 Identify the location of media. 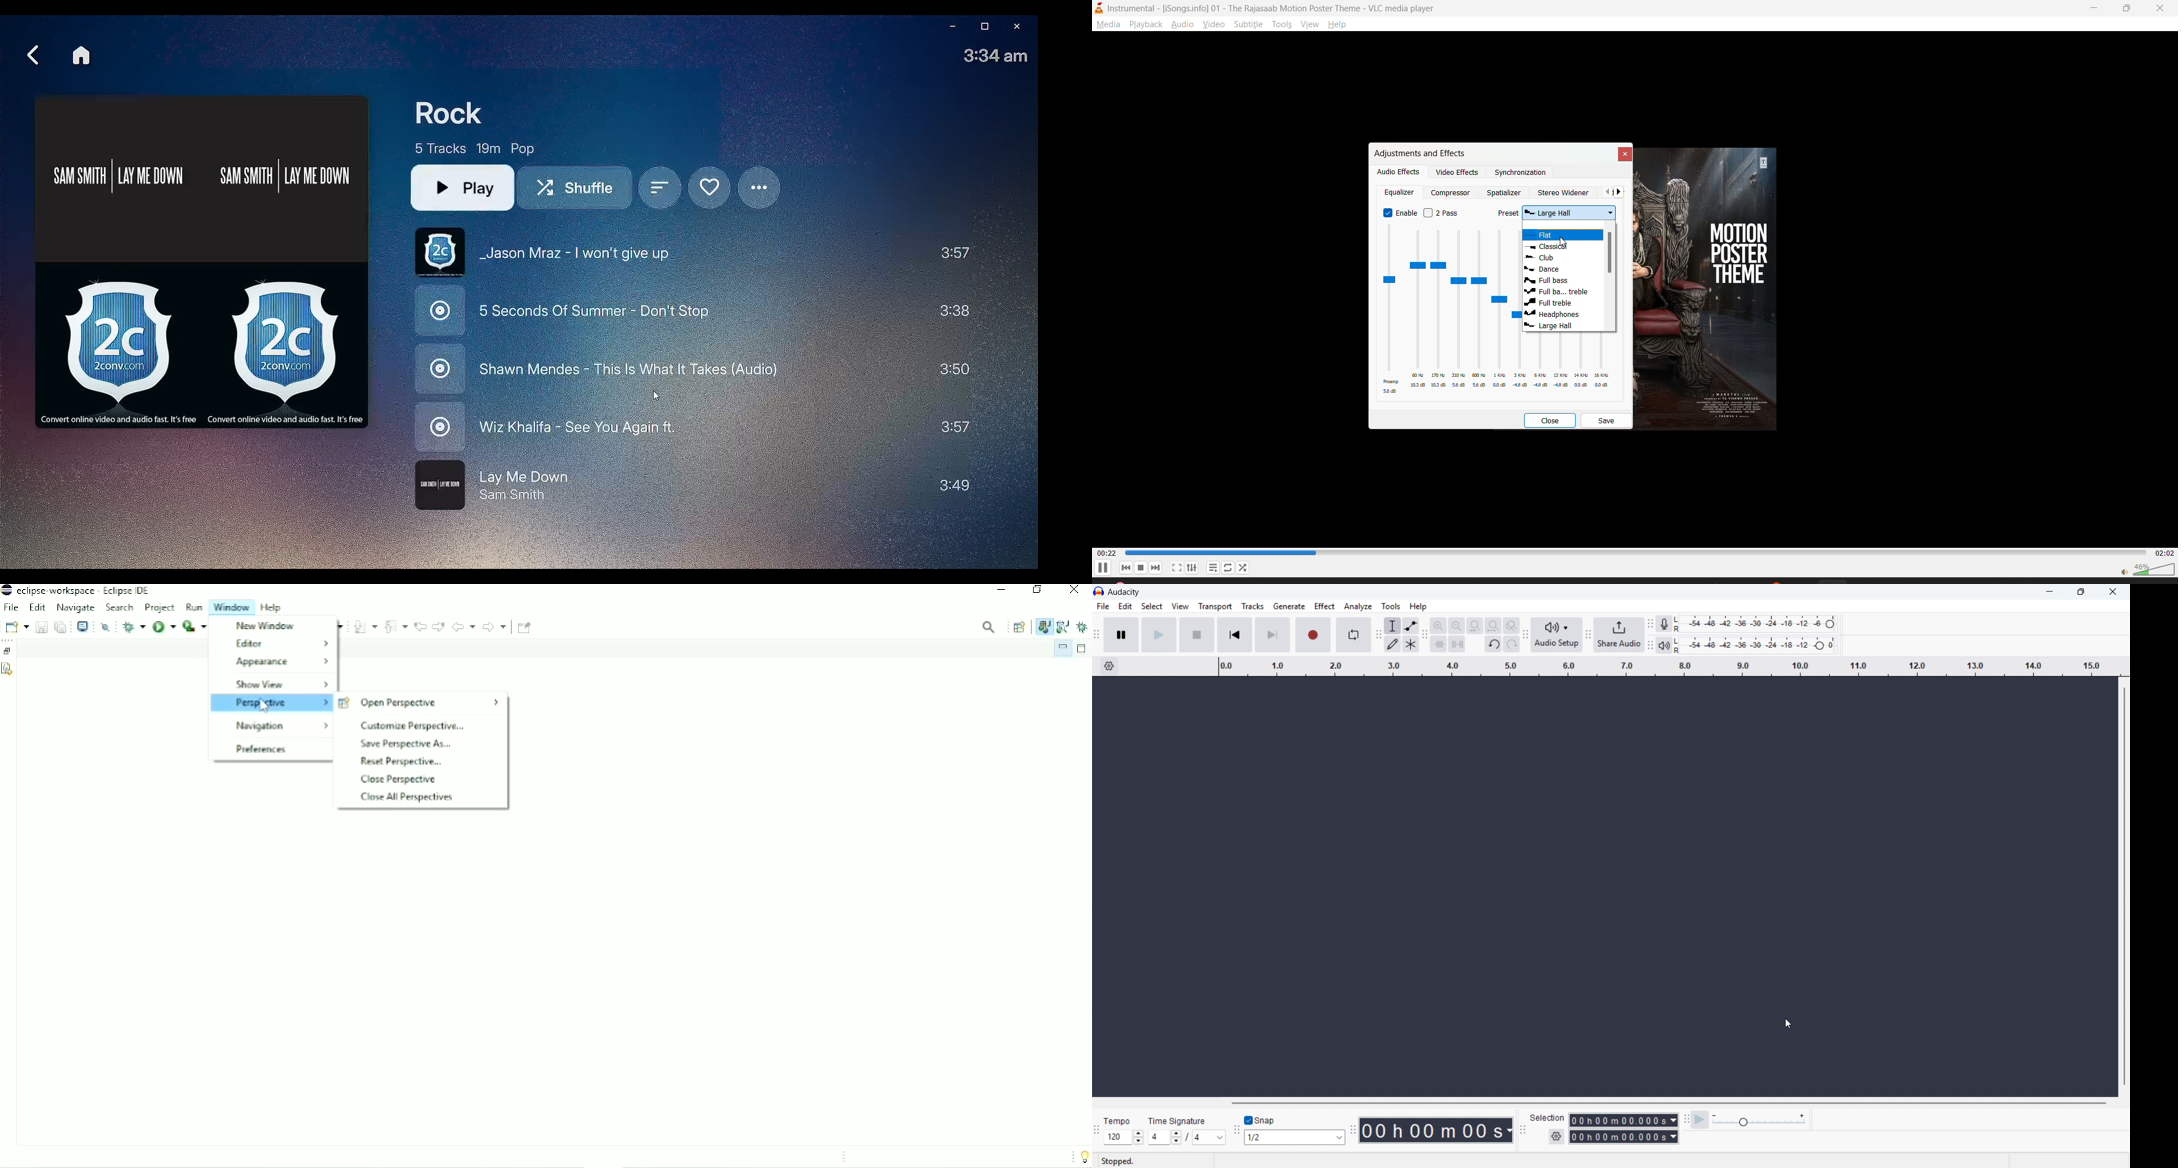
(1108, 25).